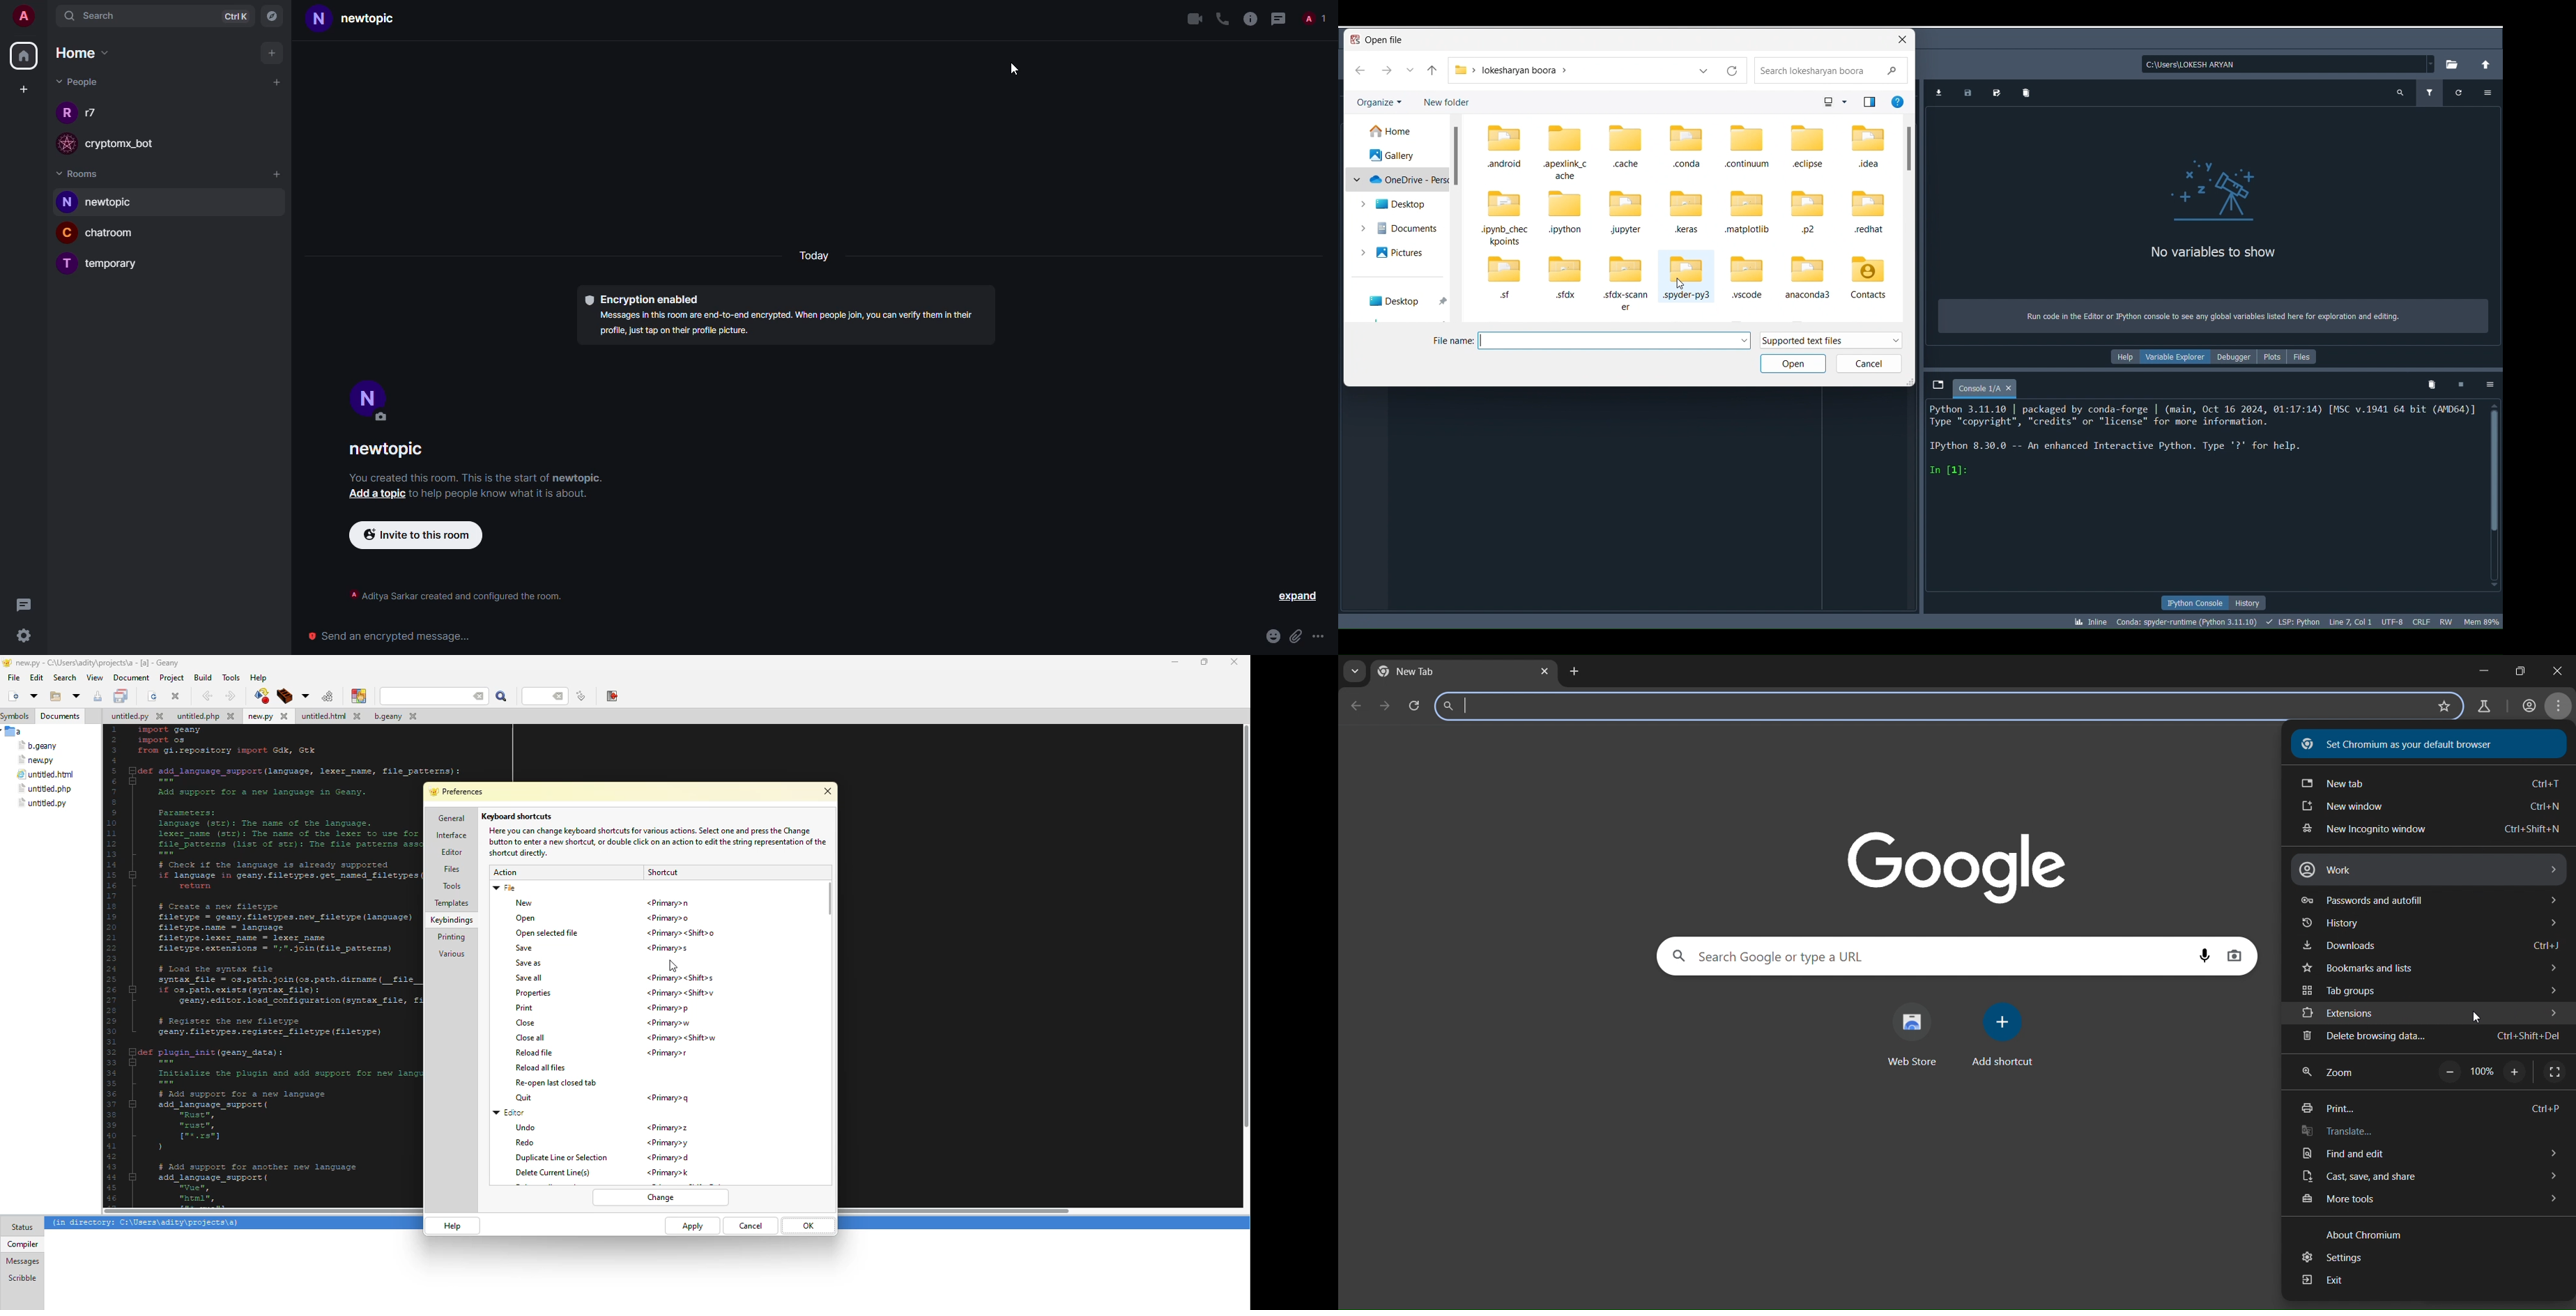  What do you see at coordinates (63, 144) in the screenshot?
I see `profile image` at bounding box center [63, 144].